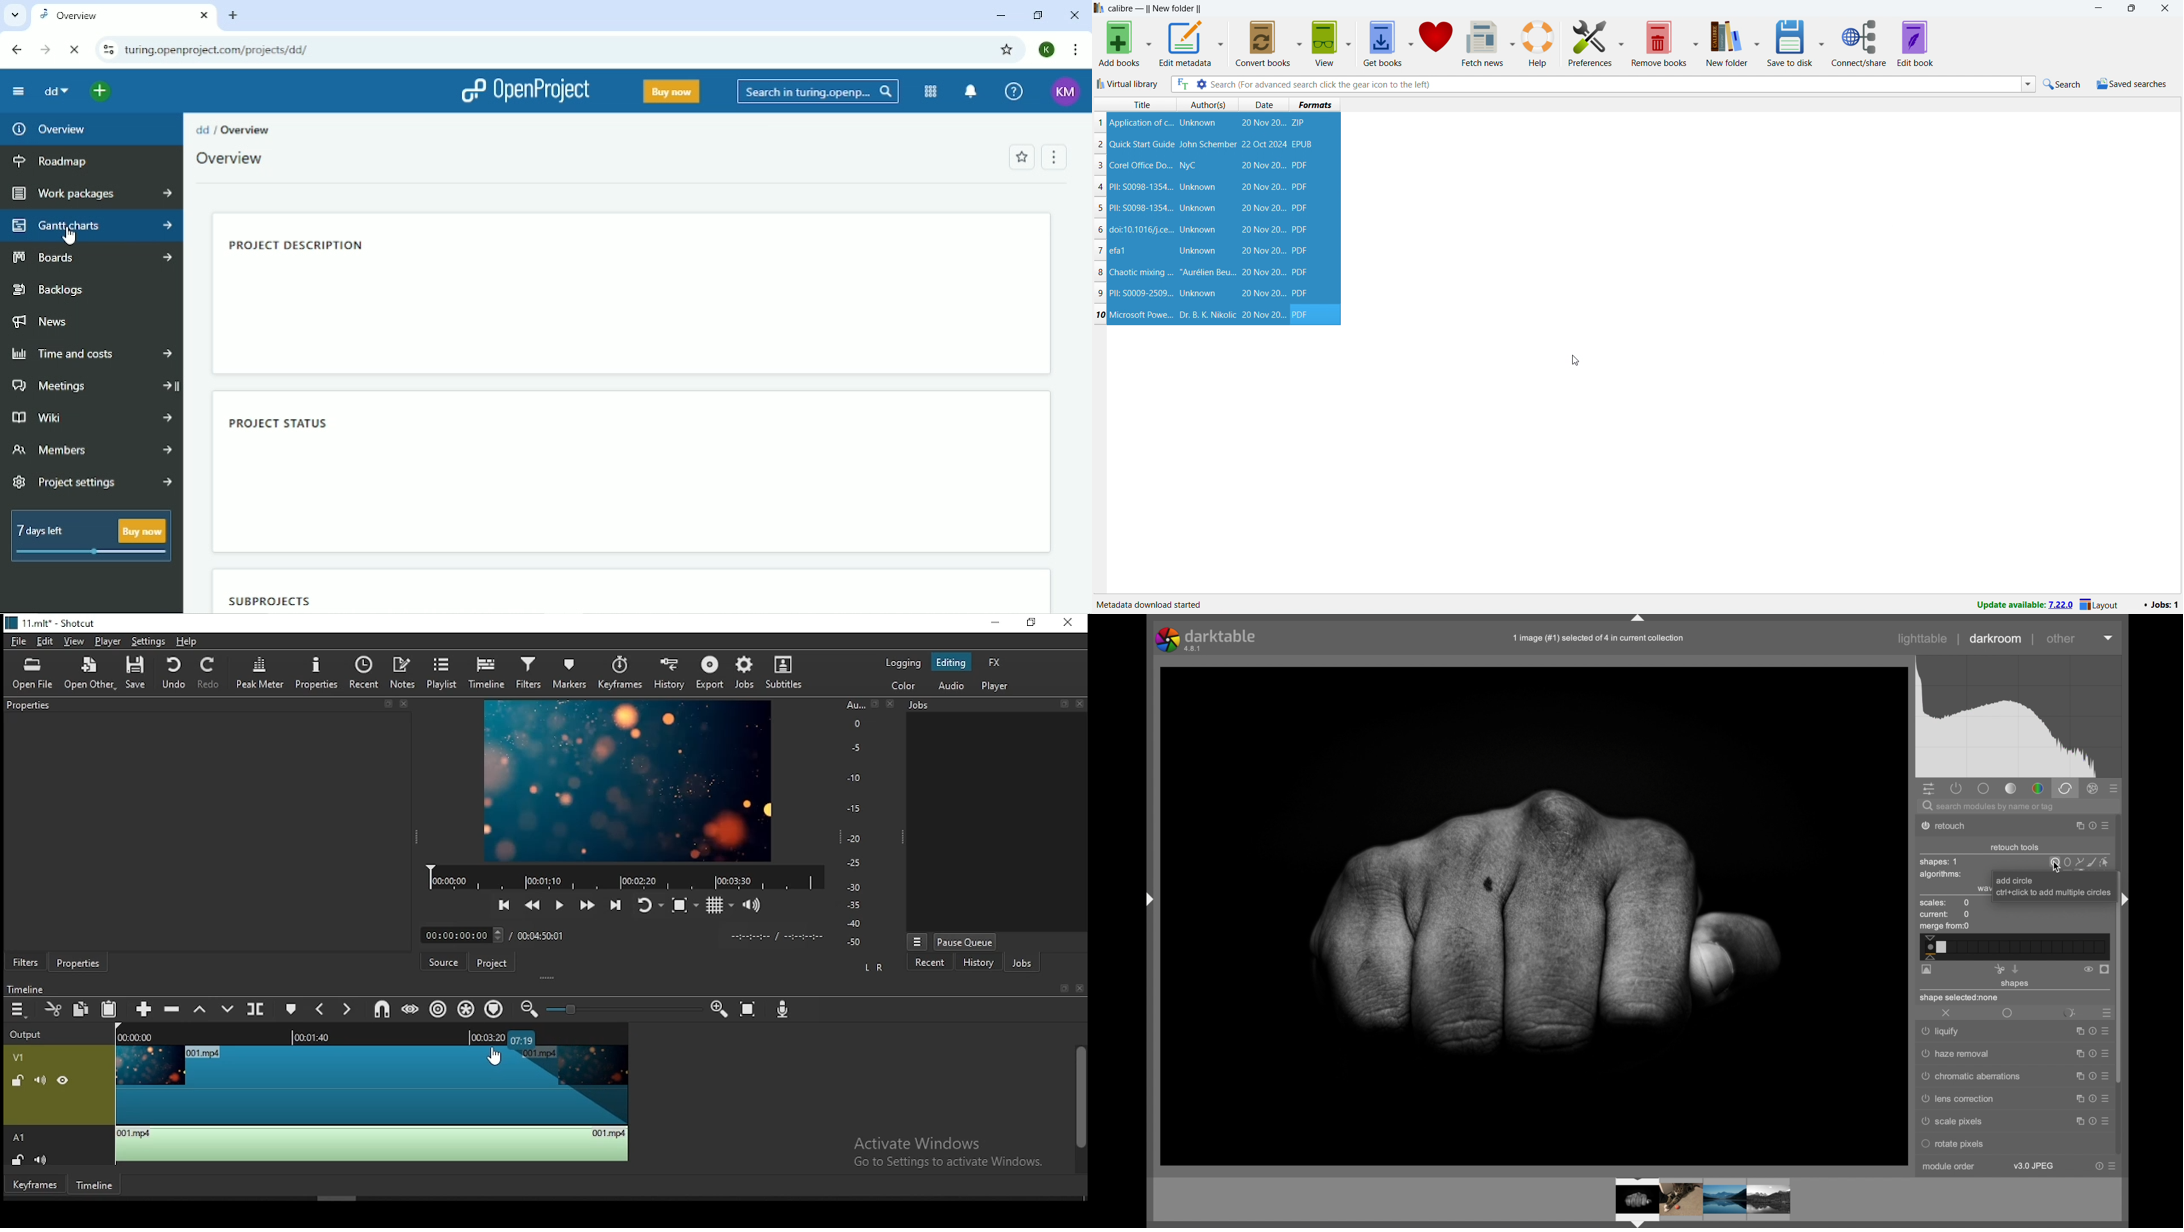 The image size is (2184, 1232). Describe the element at coordinates (1263, 208) in the screenshot. I see `20 Nov 20...` at that location.